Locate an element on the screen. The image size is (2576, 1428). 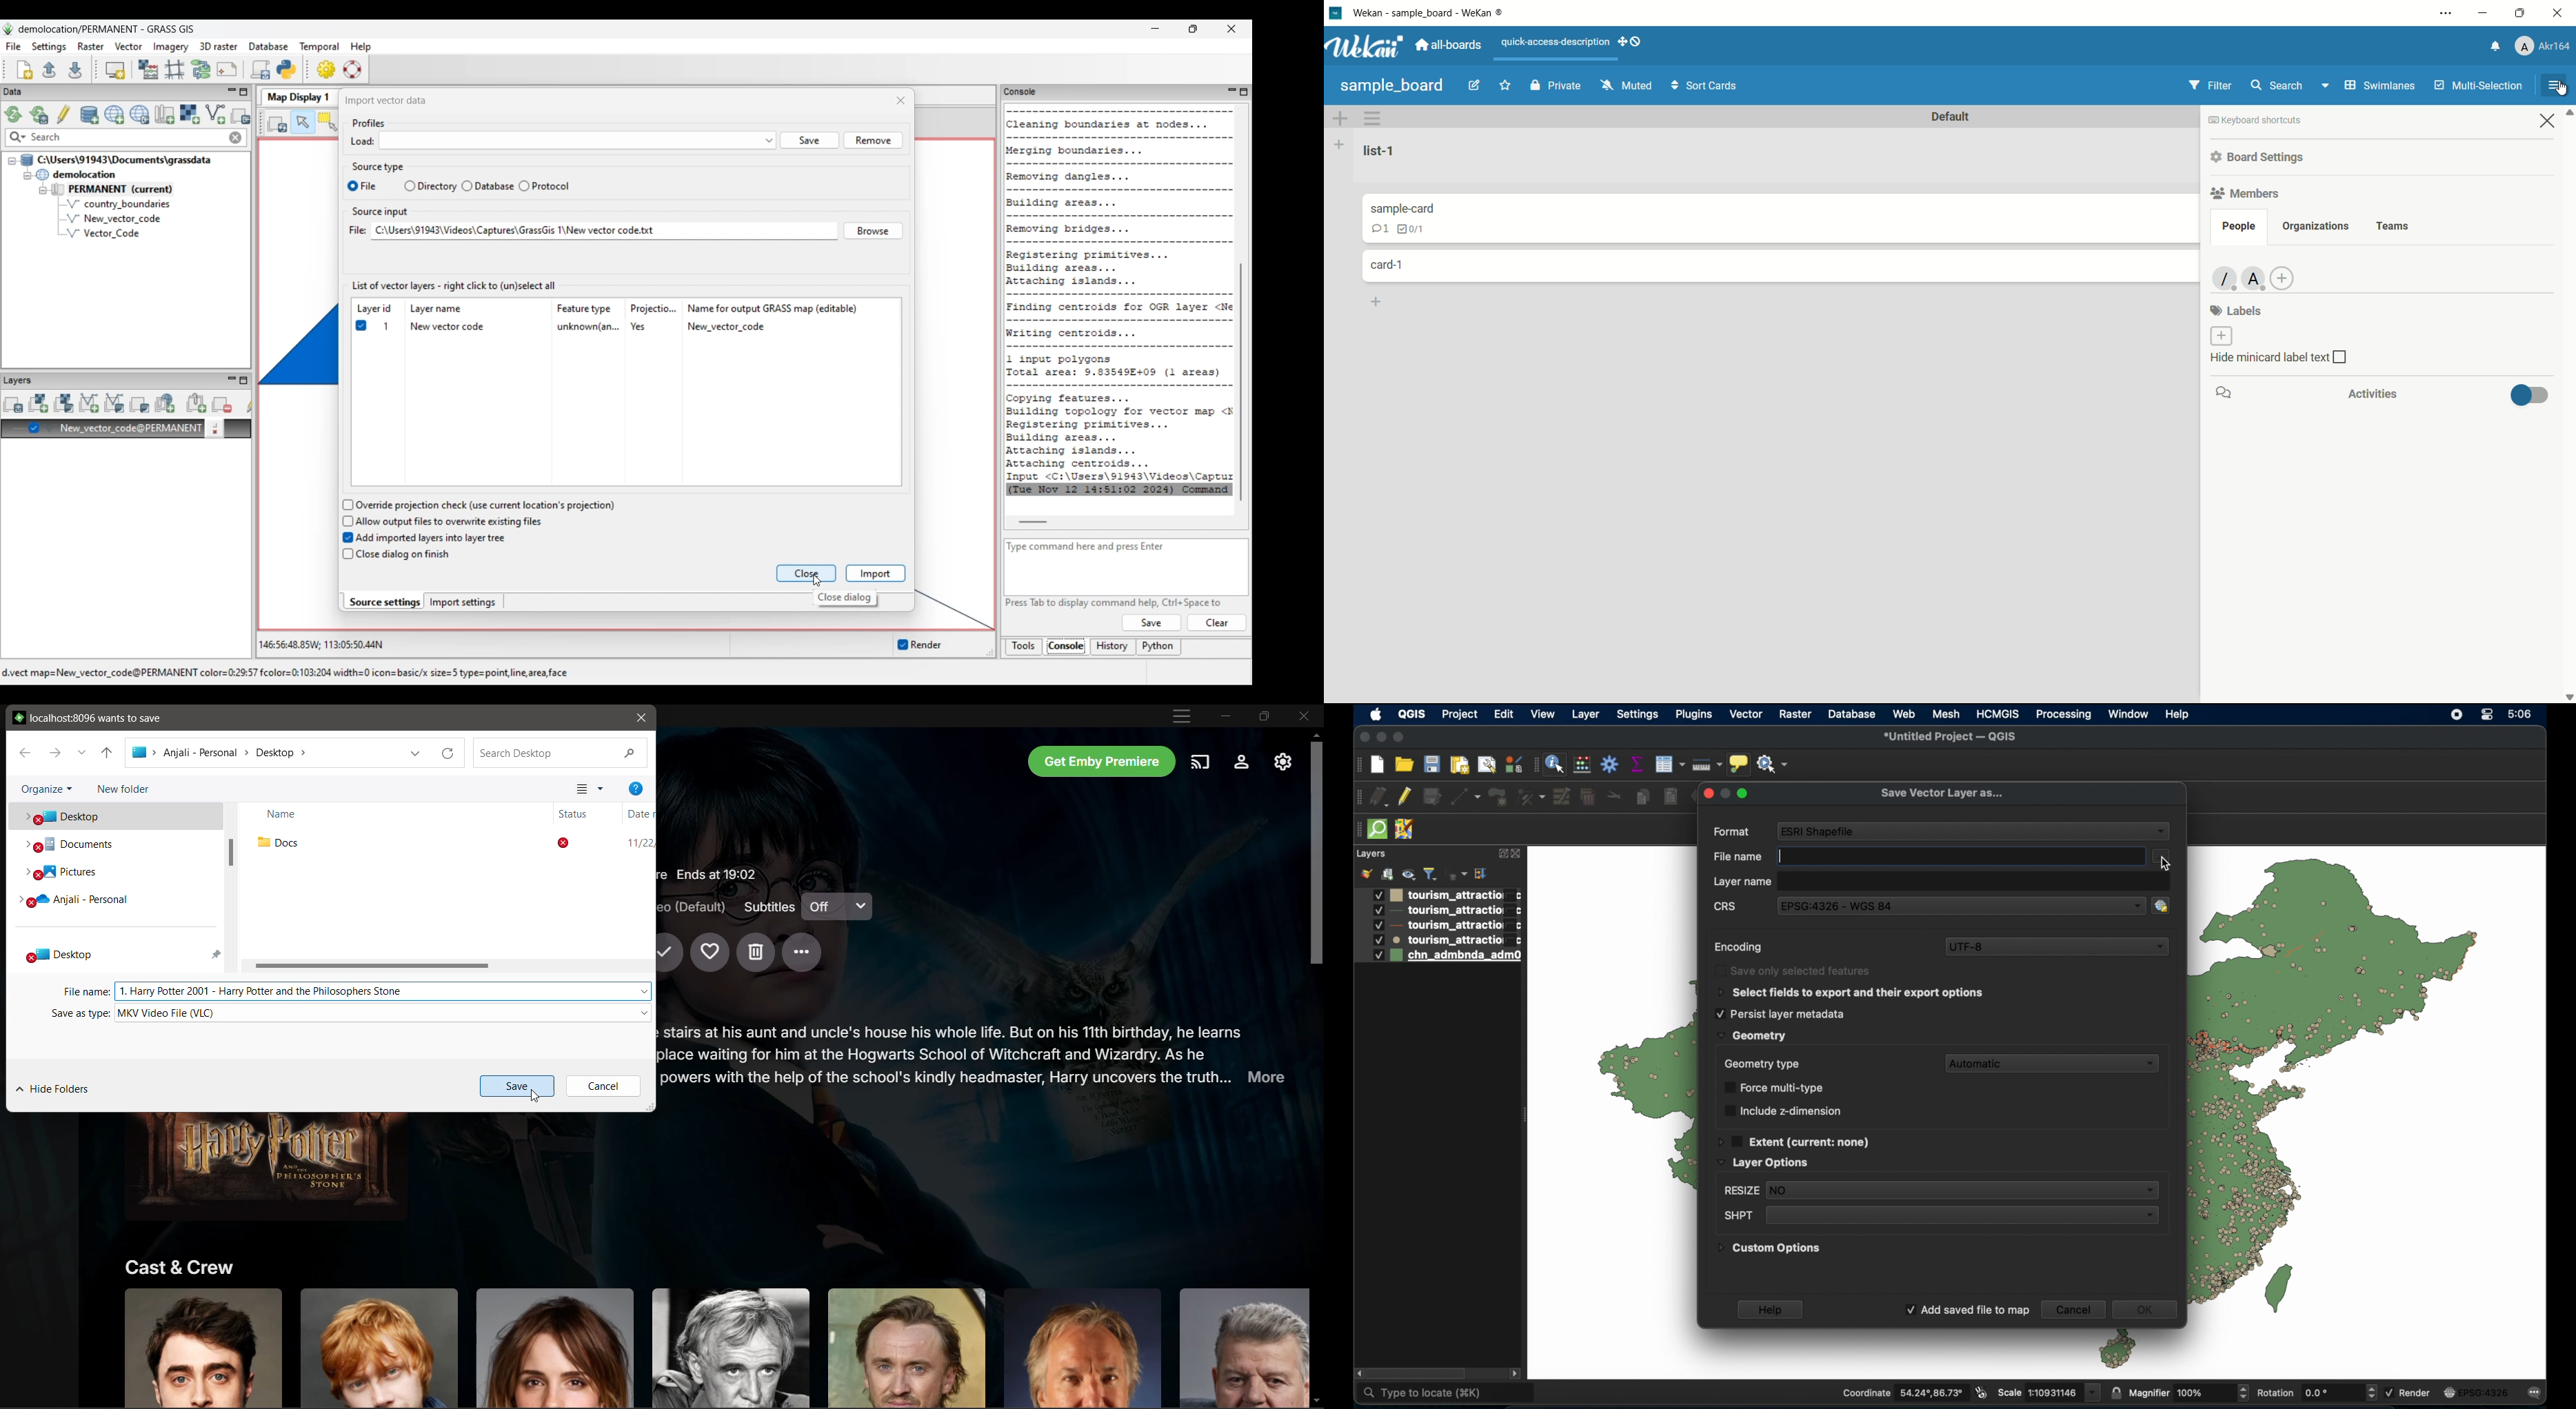
project is located at coordinates (1458, 714).